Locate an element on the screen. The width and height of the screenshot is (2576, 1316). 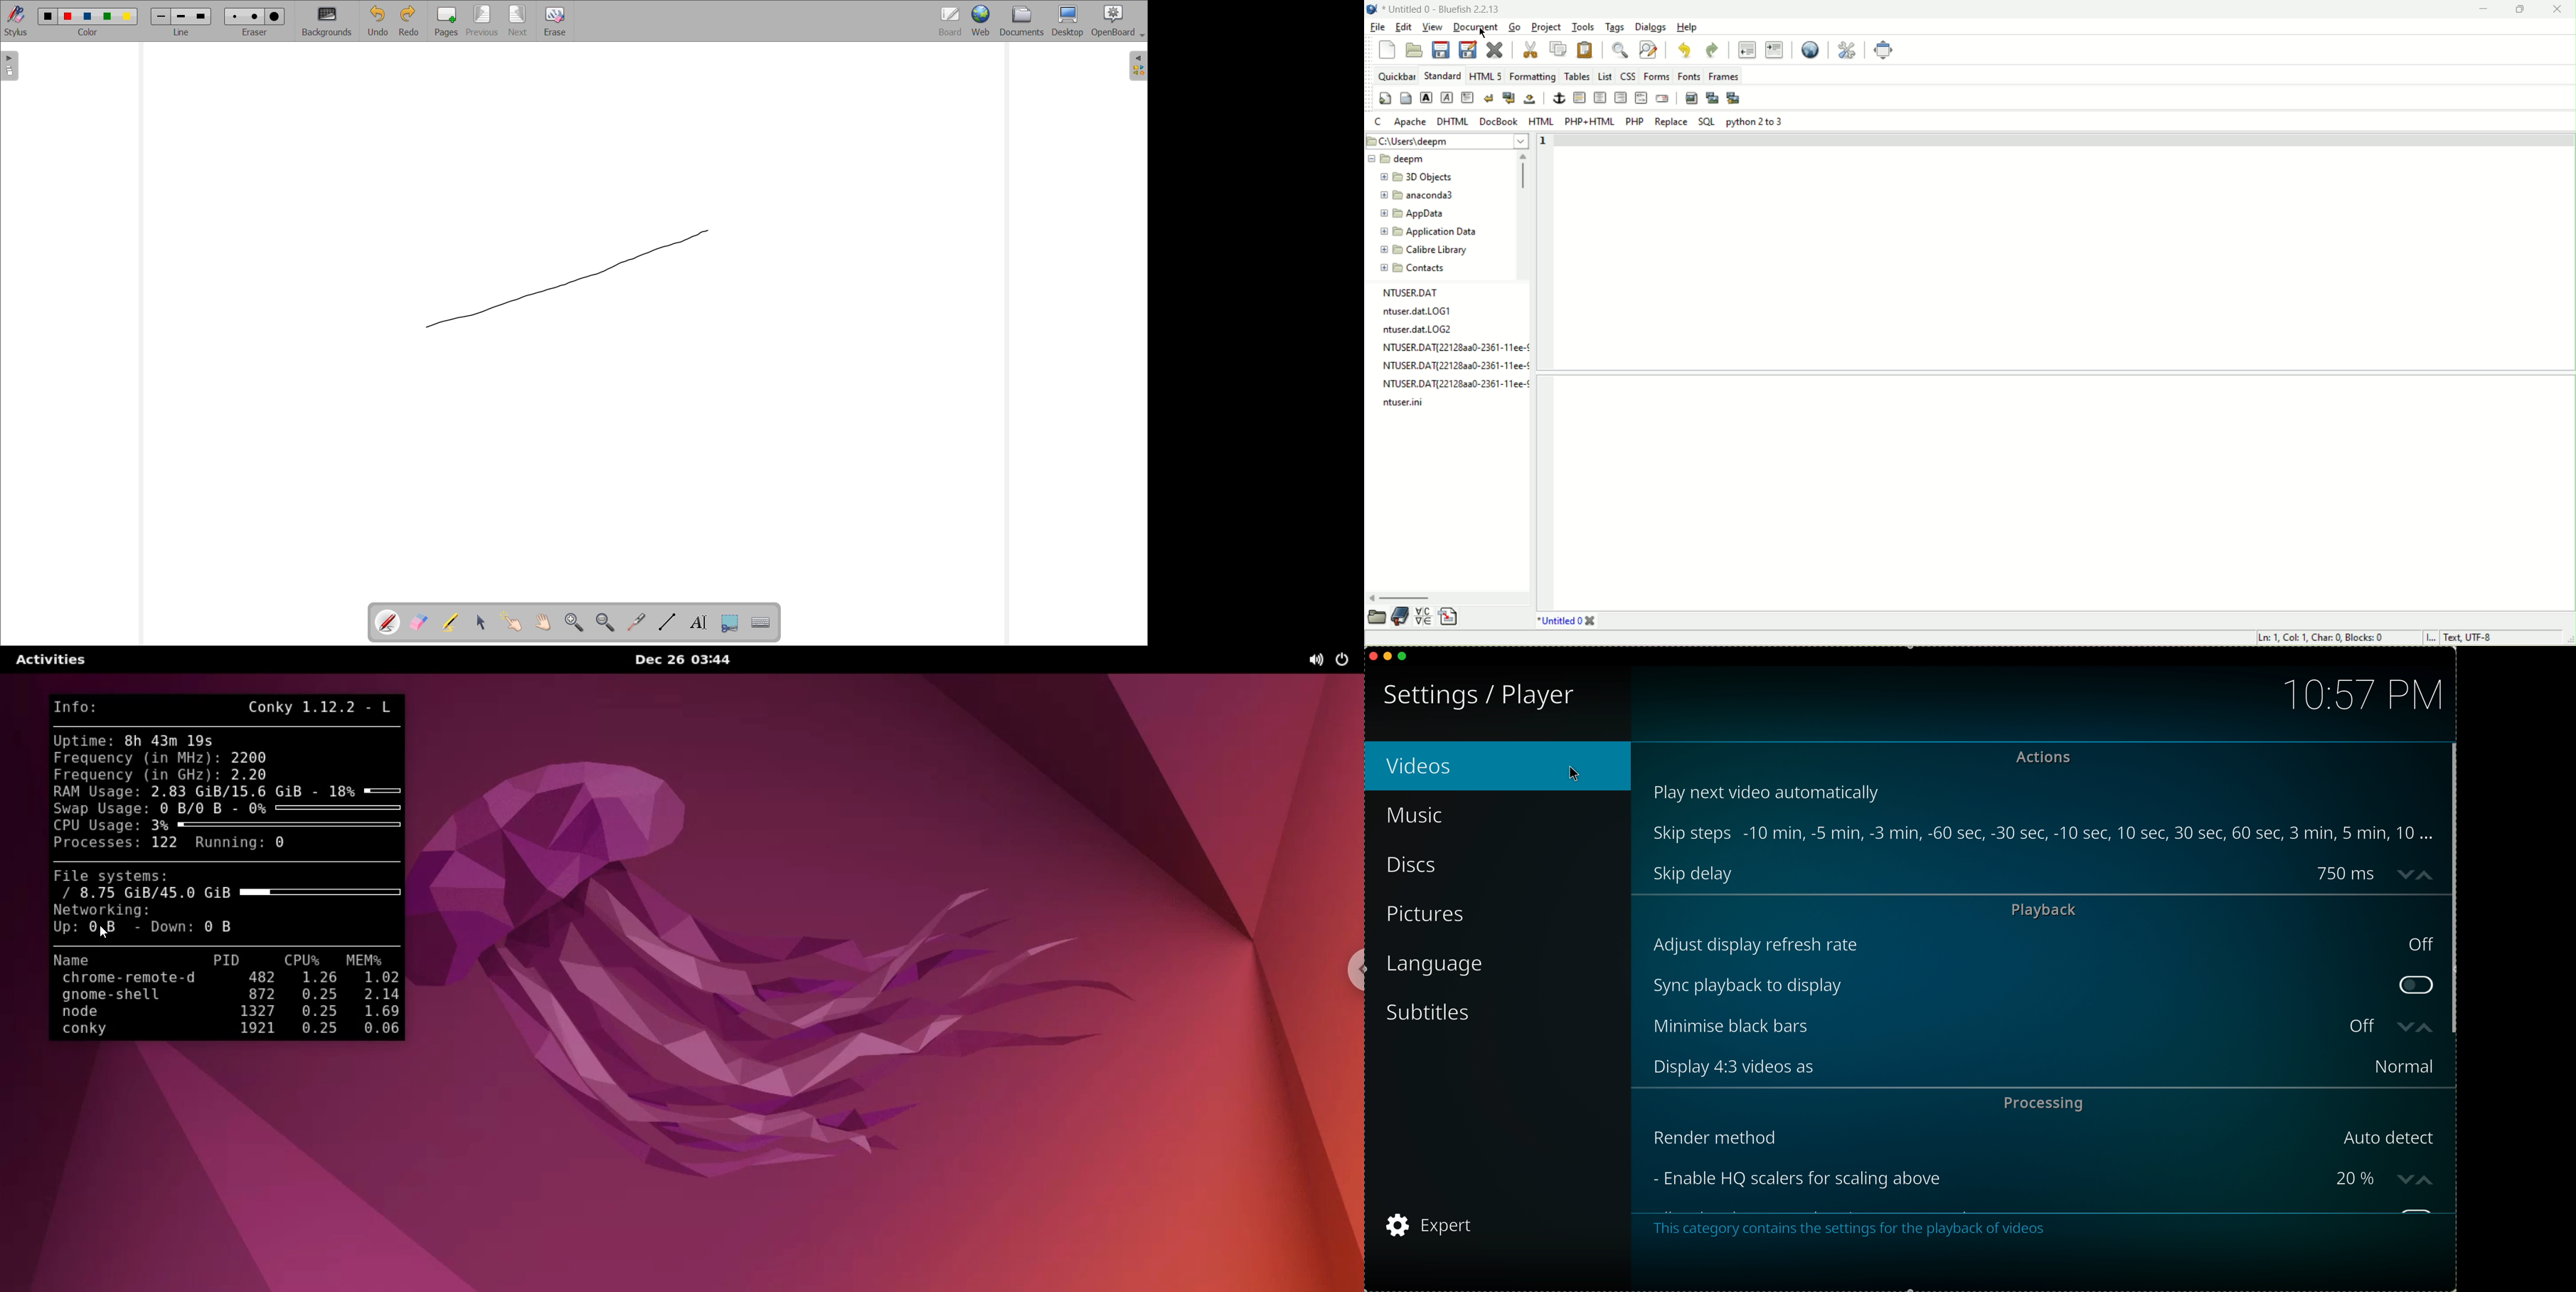
minimise black bars  off is located at coordinates (2015, 1027).